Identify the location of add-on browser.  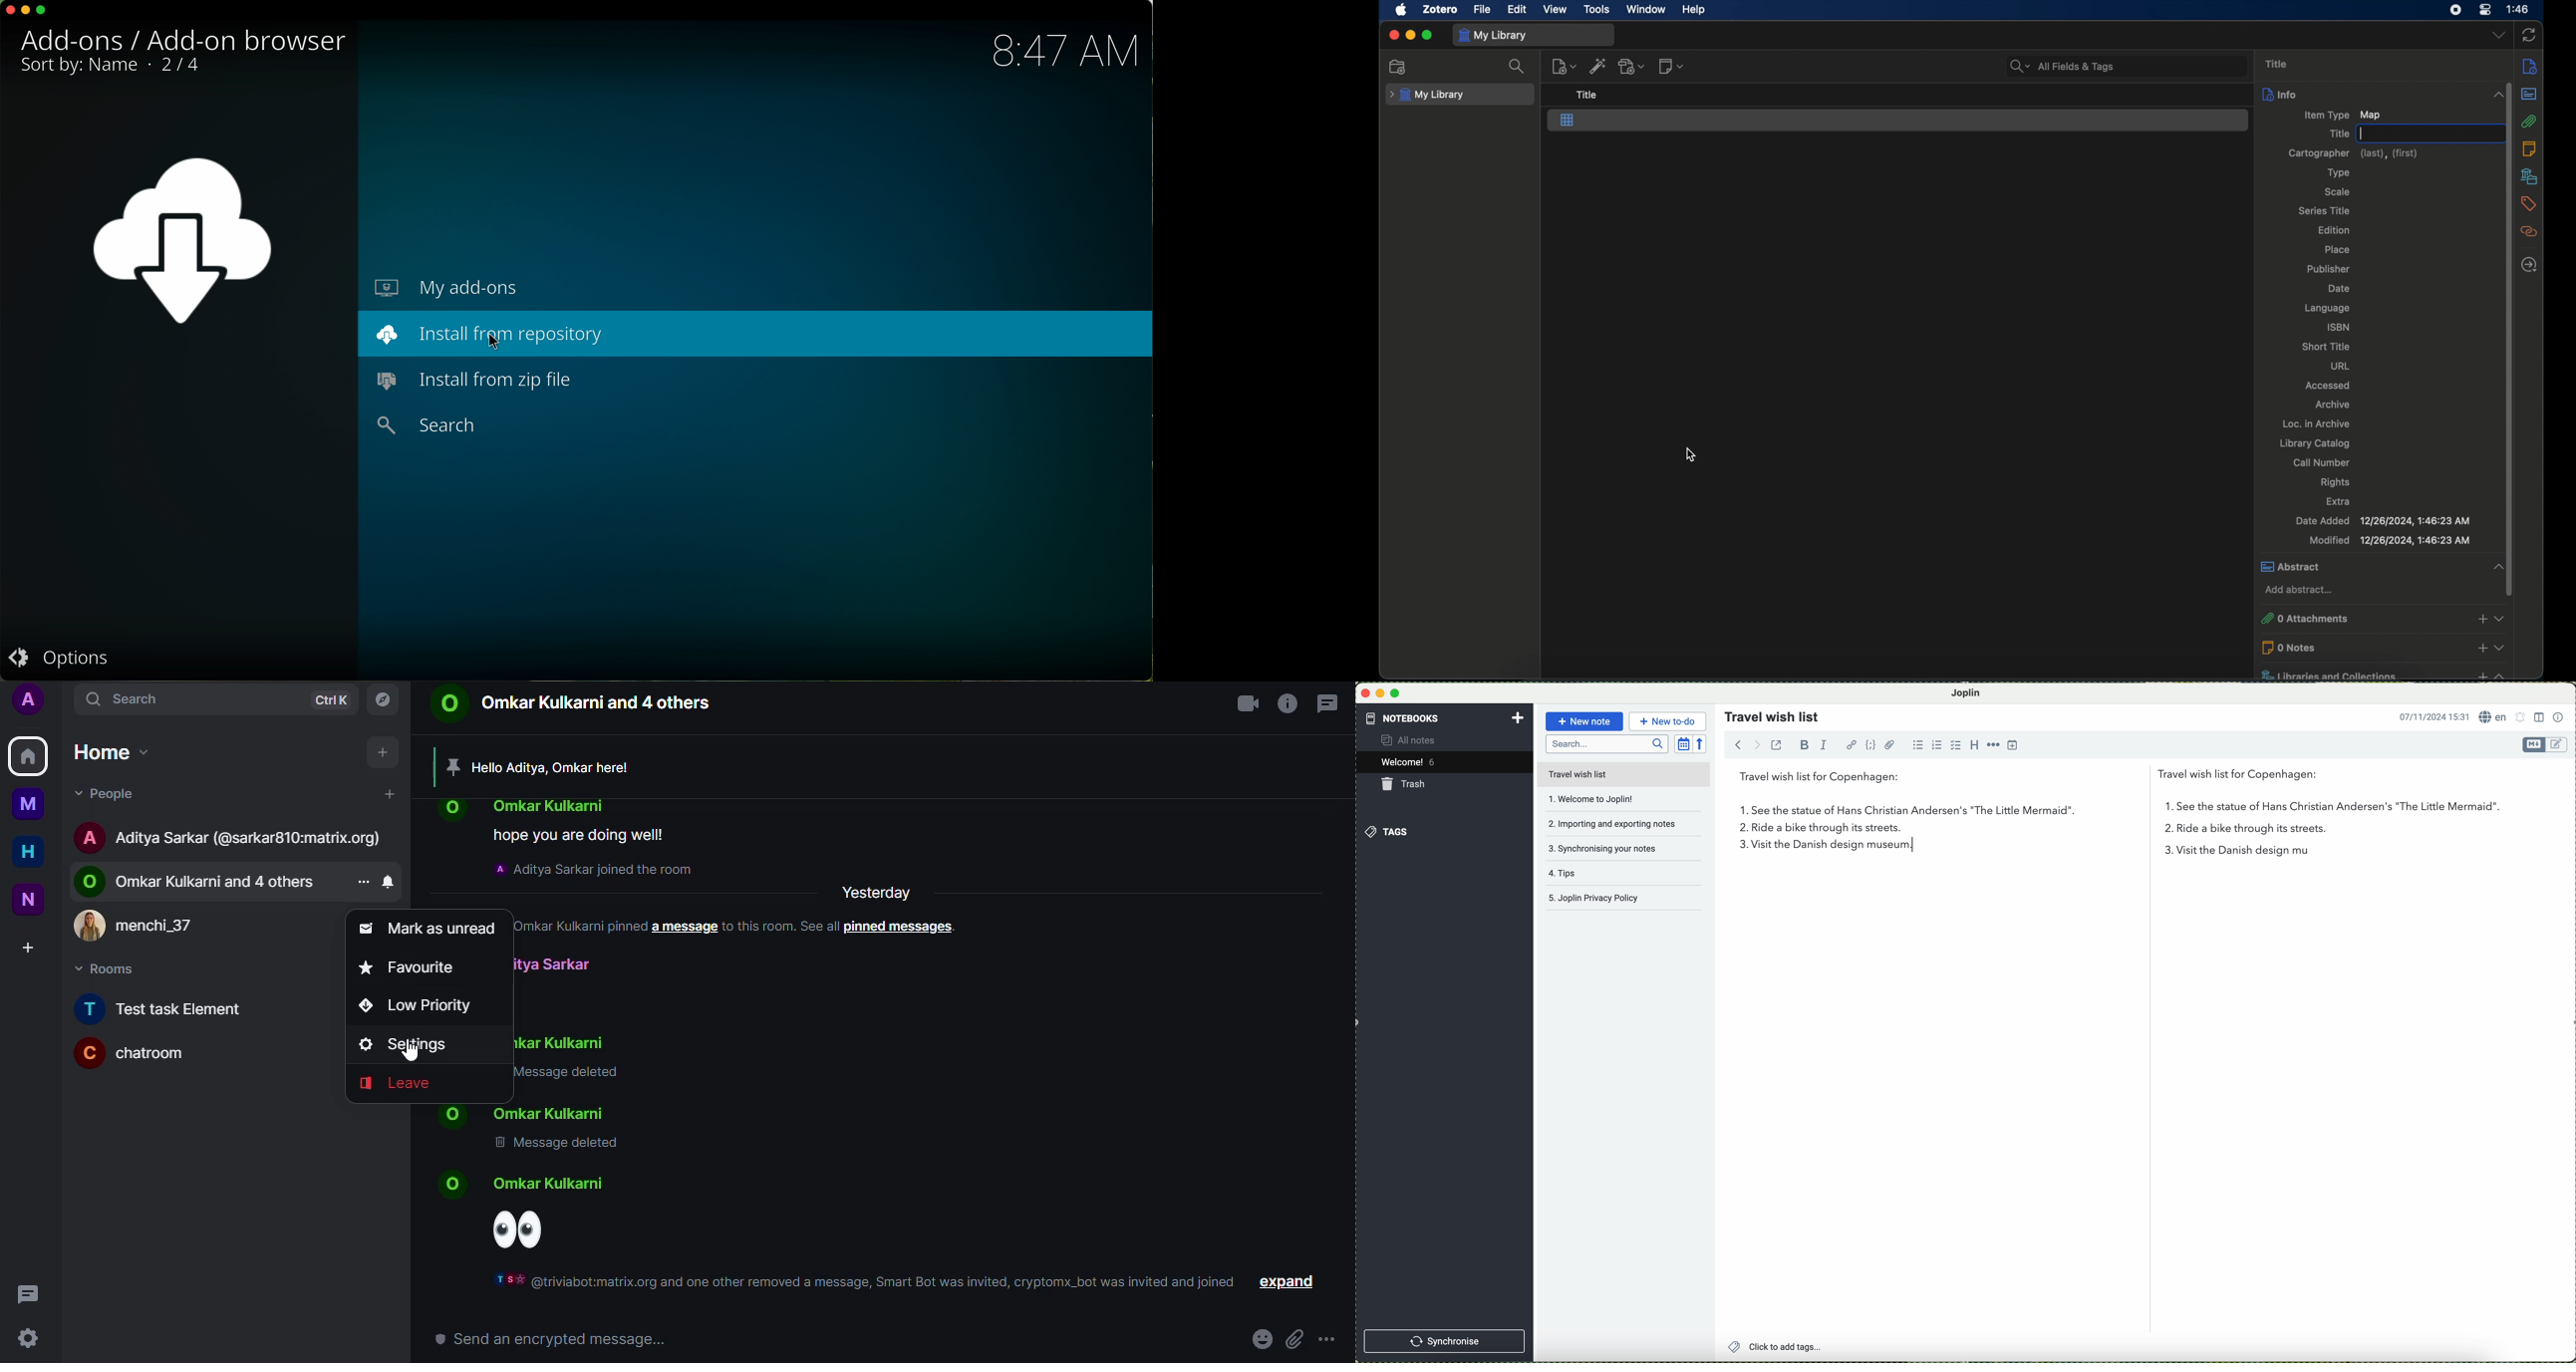
(248, 41).